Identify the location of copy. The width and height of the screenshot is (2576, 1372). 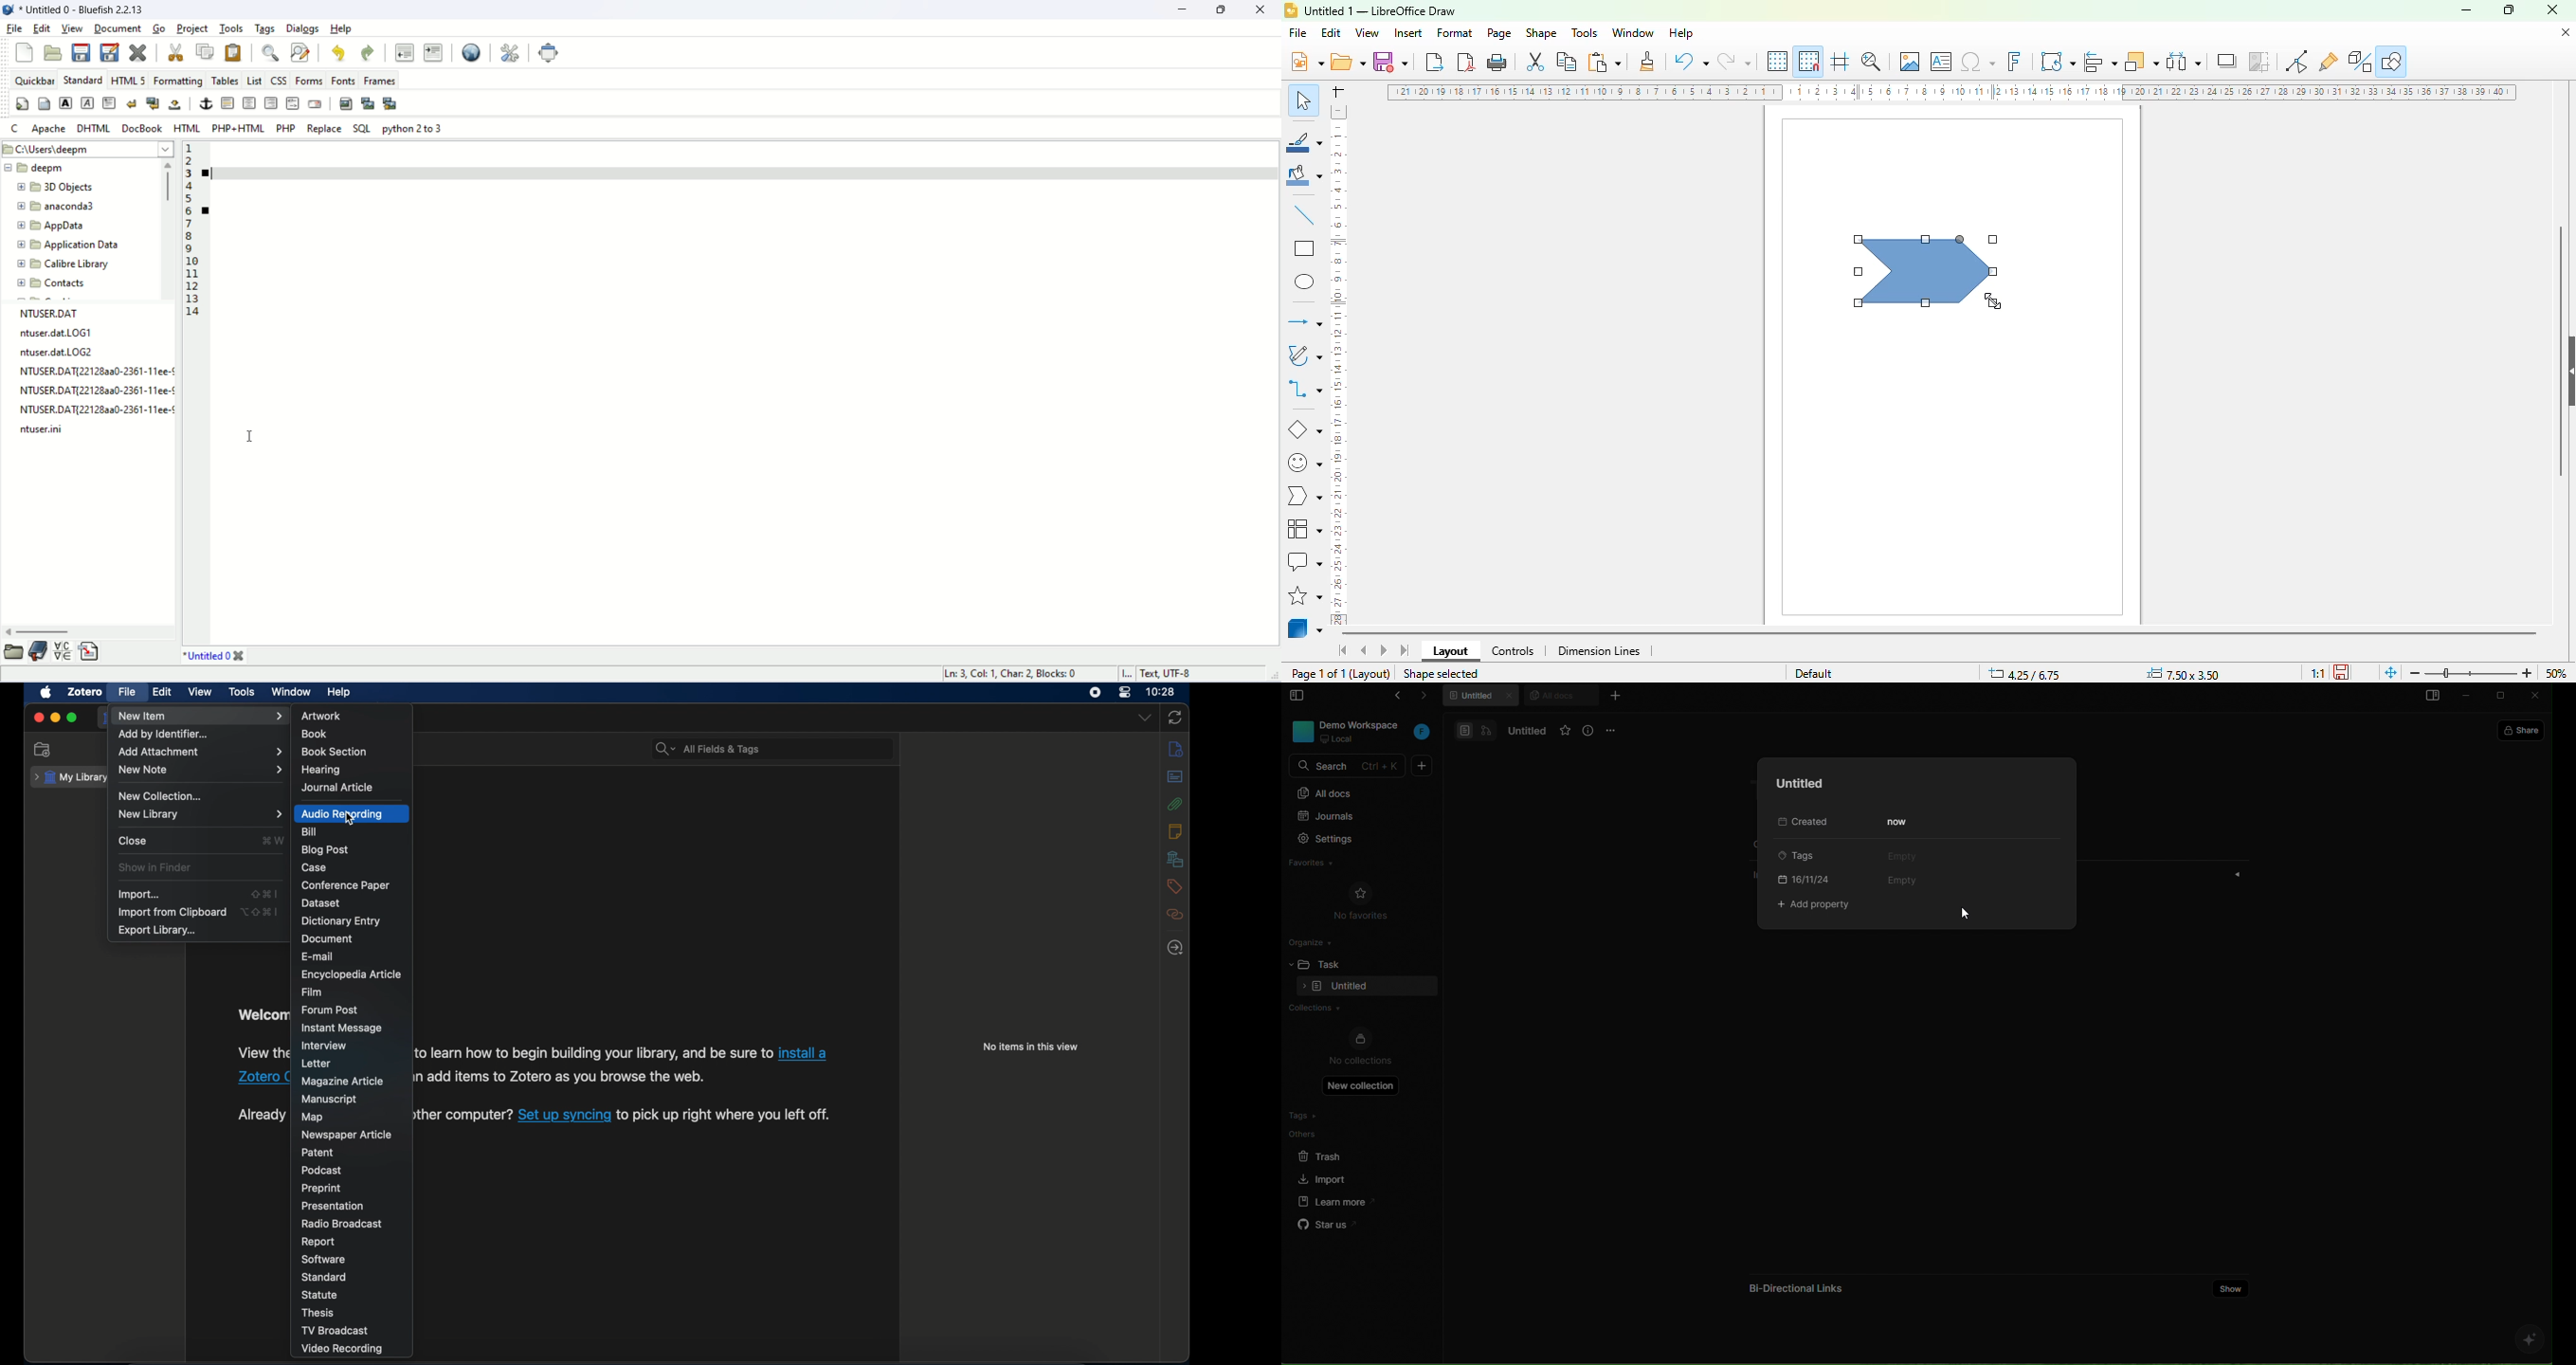
(207, 52).